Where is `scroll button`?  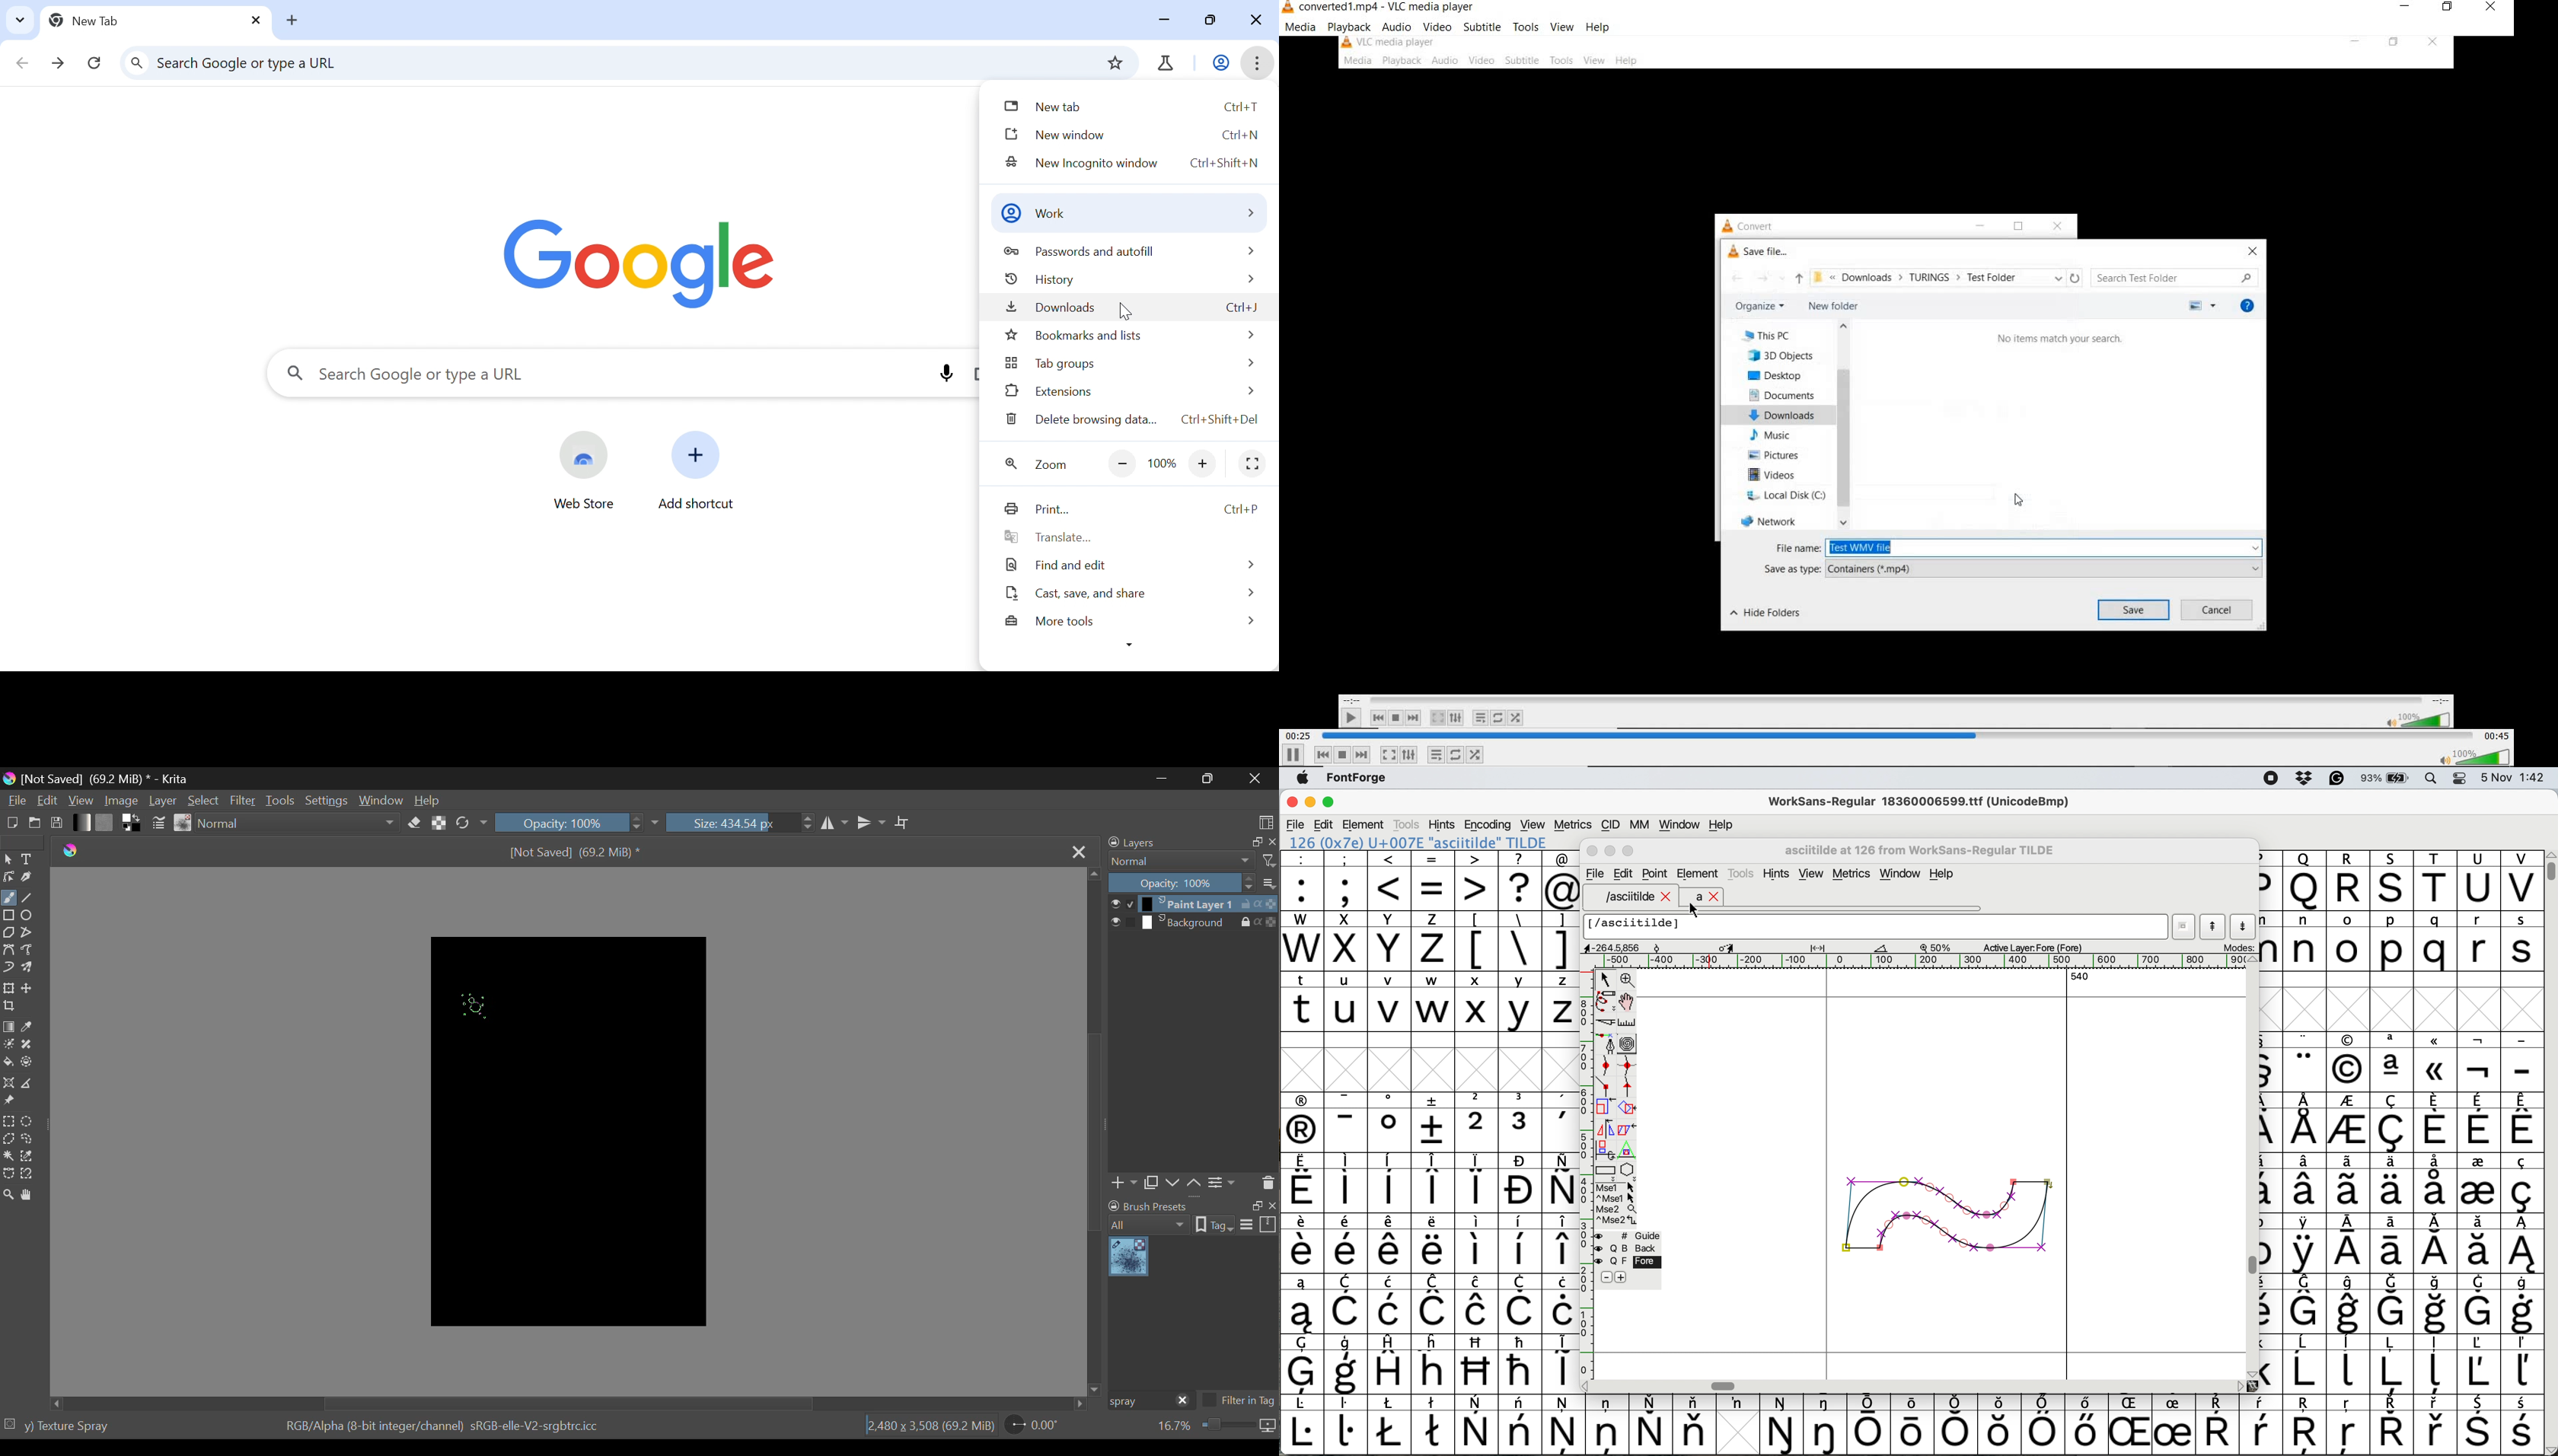
scroll button is located at coordinates (2240, 1386).